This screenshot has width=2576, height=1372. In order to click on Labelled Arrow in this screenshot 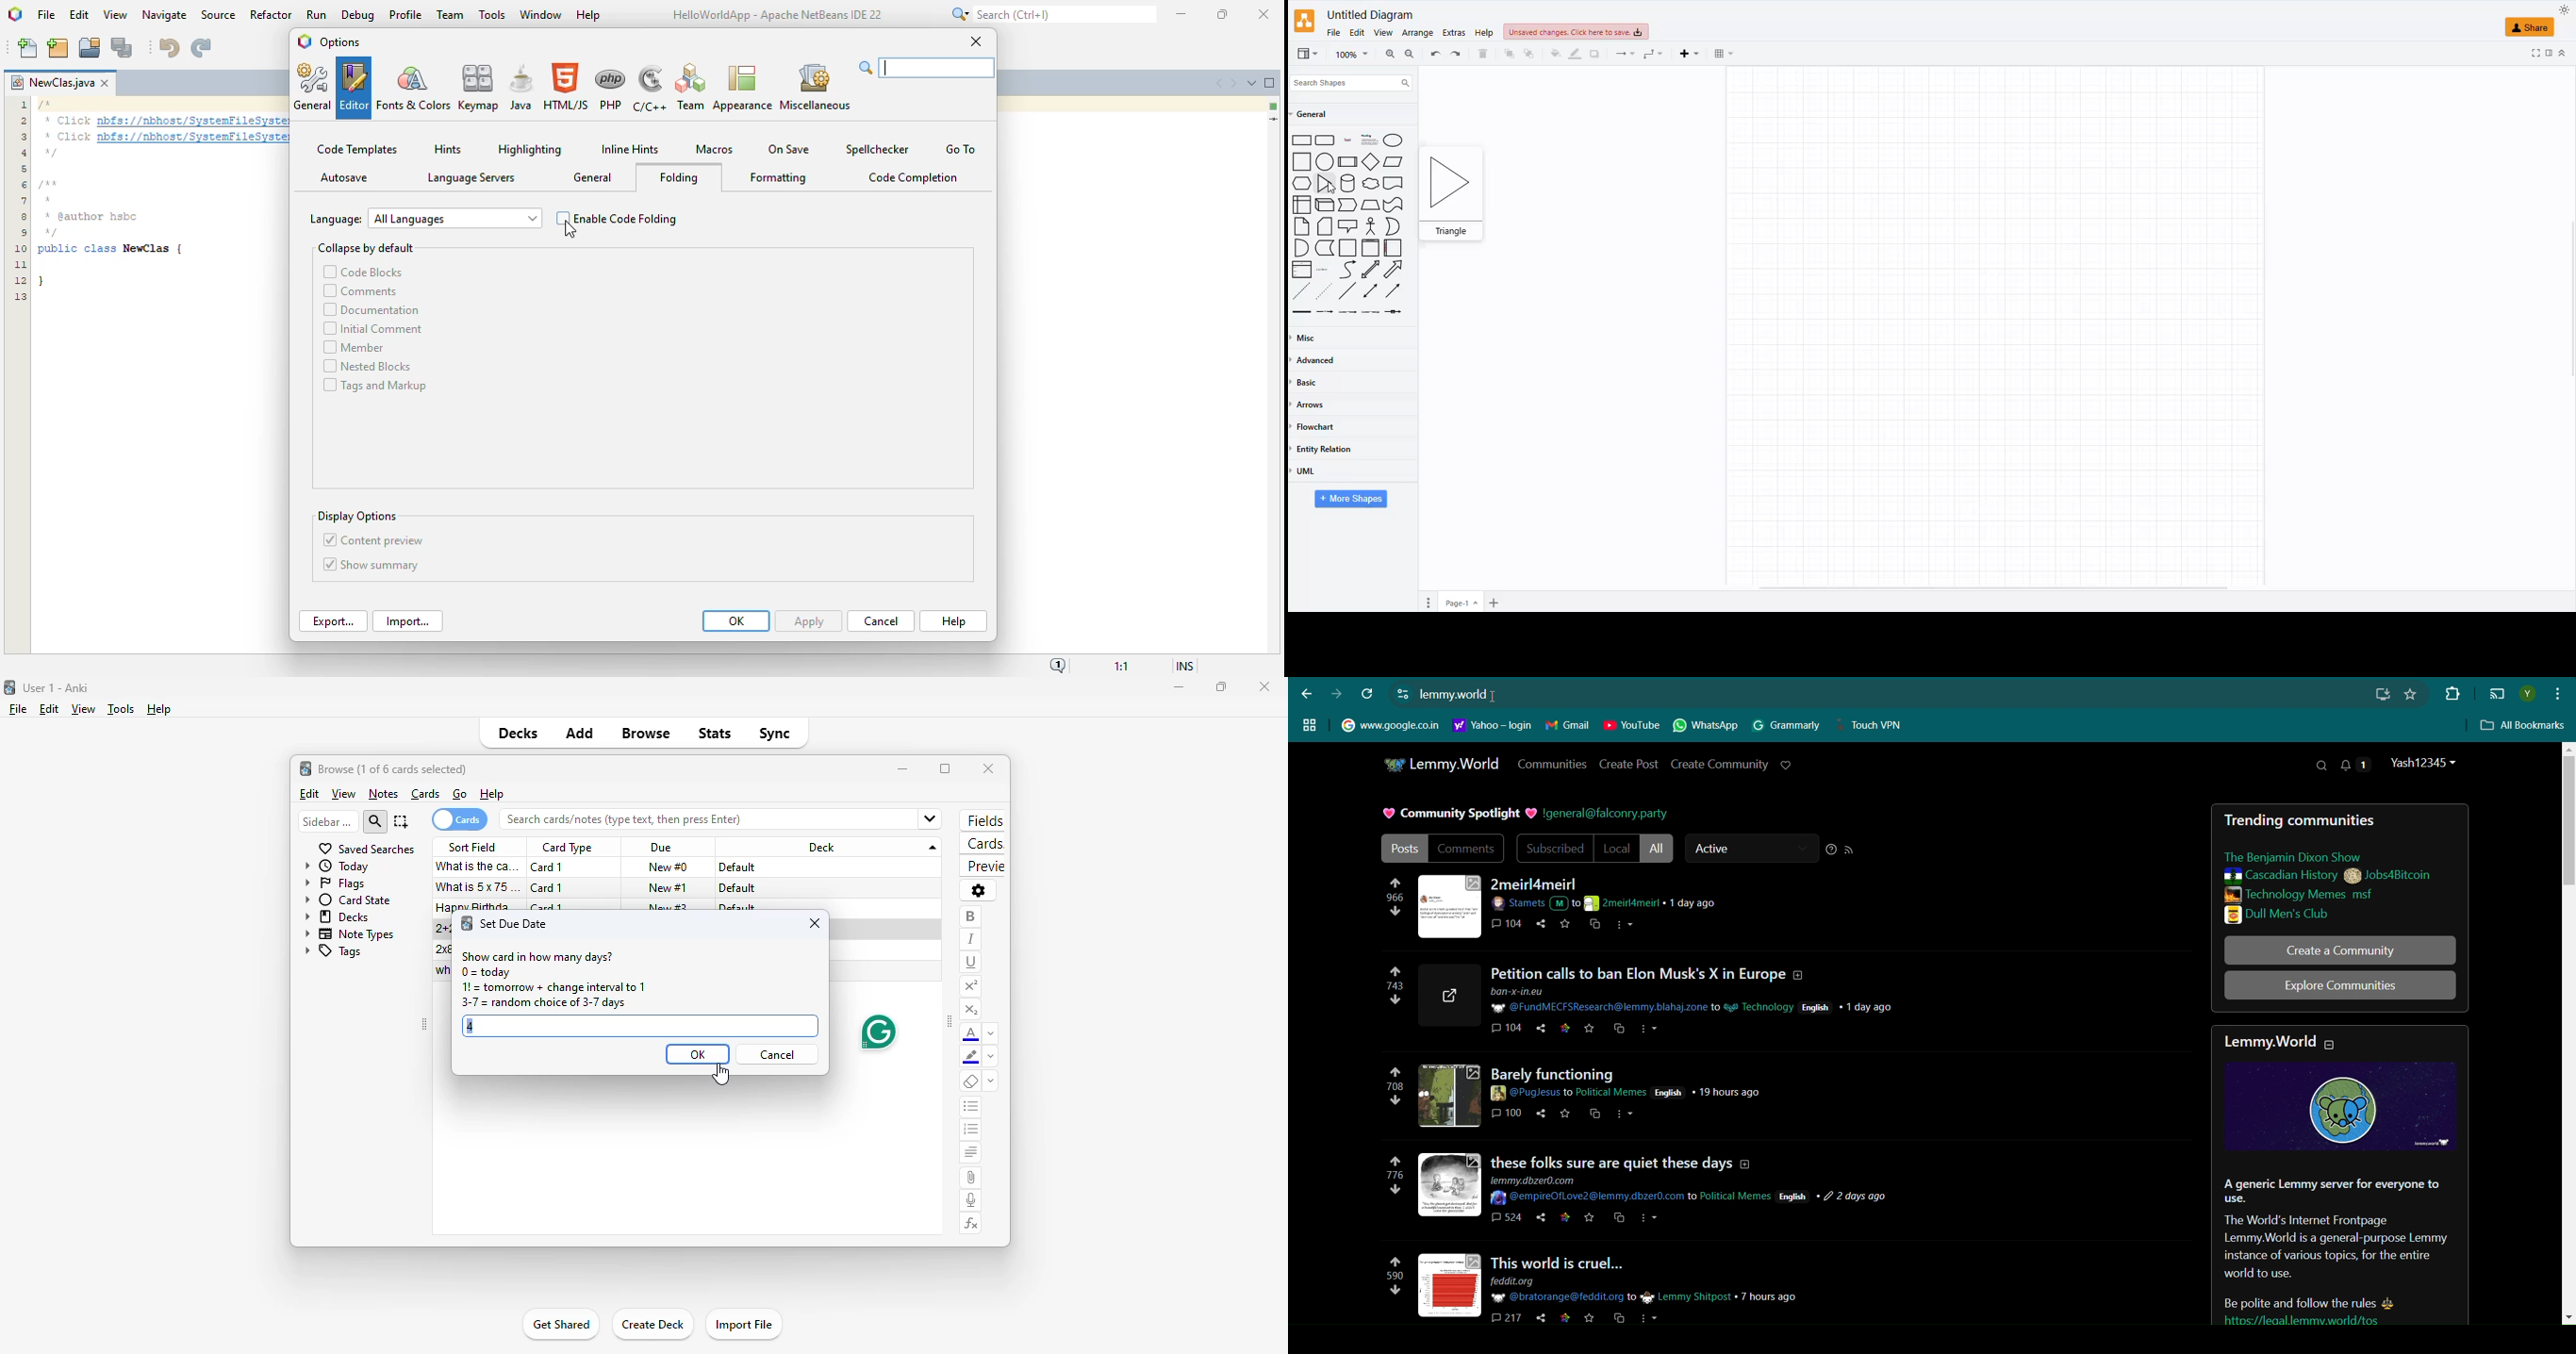, I will do `click(1347, 312)`.